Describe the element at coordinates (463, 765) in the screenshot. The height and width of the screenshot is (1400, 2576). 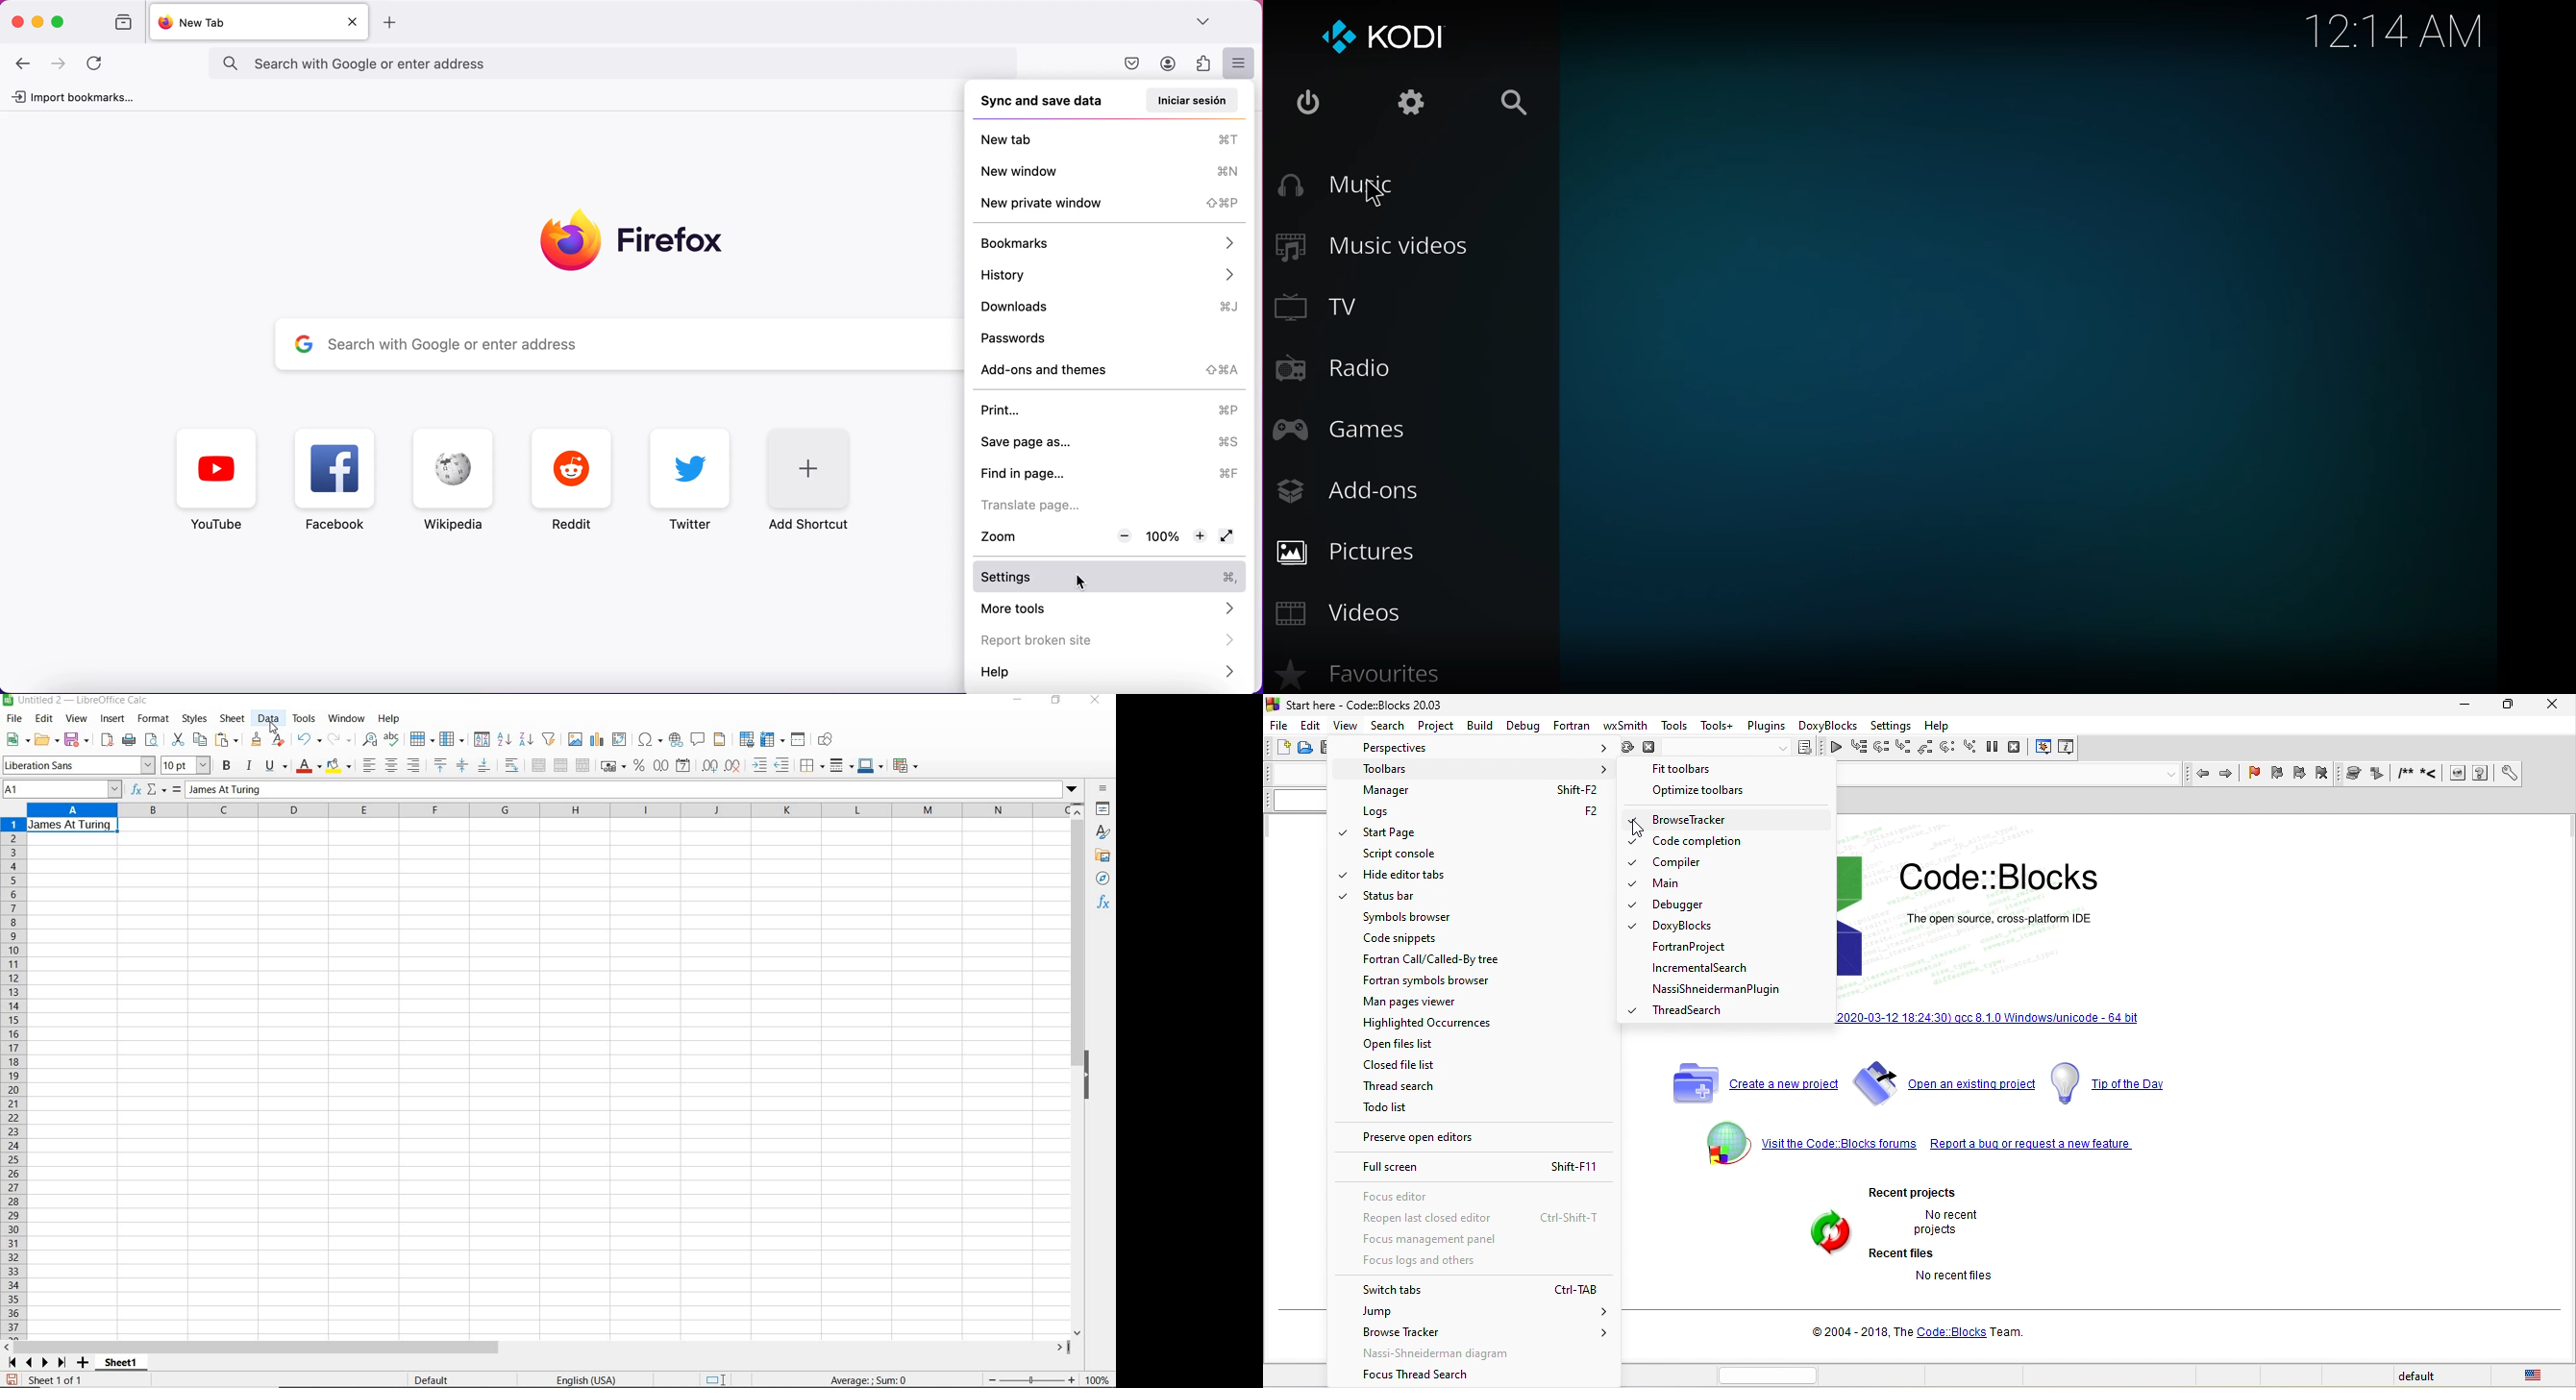
I see `center vertically` at that location.